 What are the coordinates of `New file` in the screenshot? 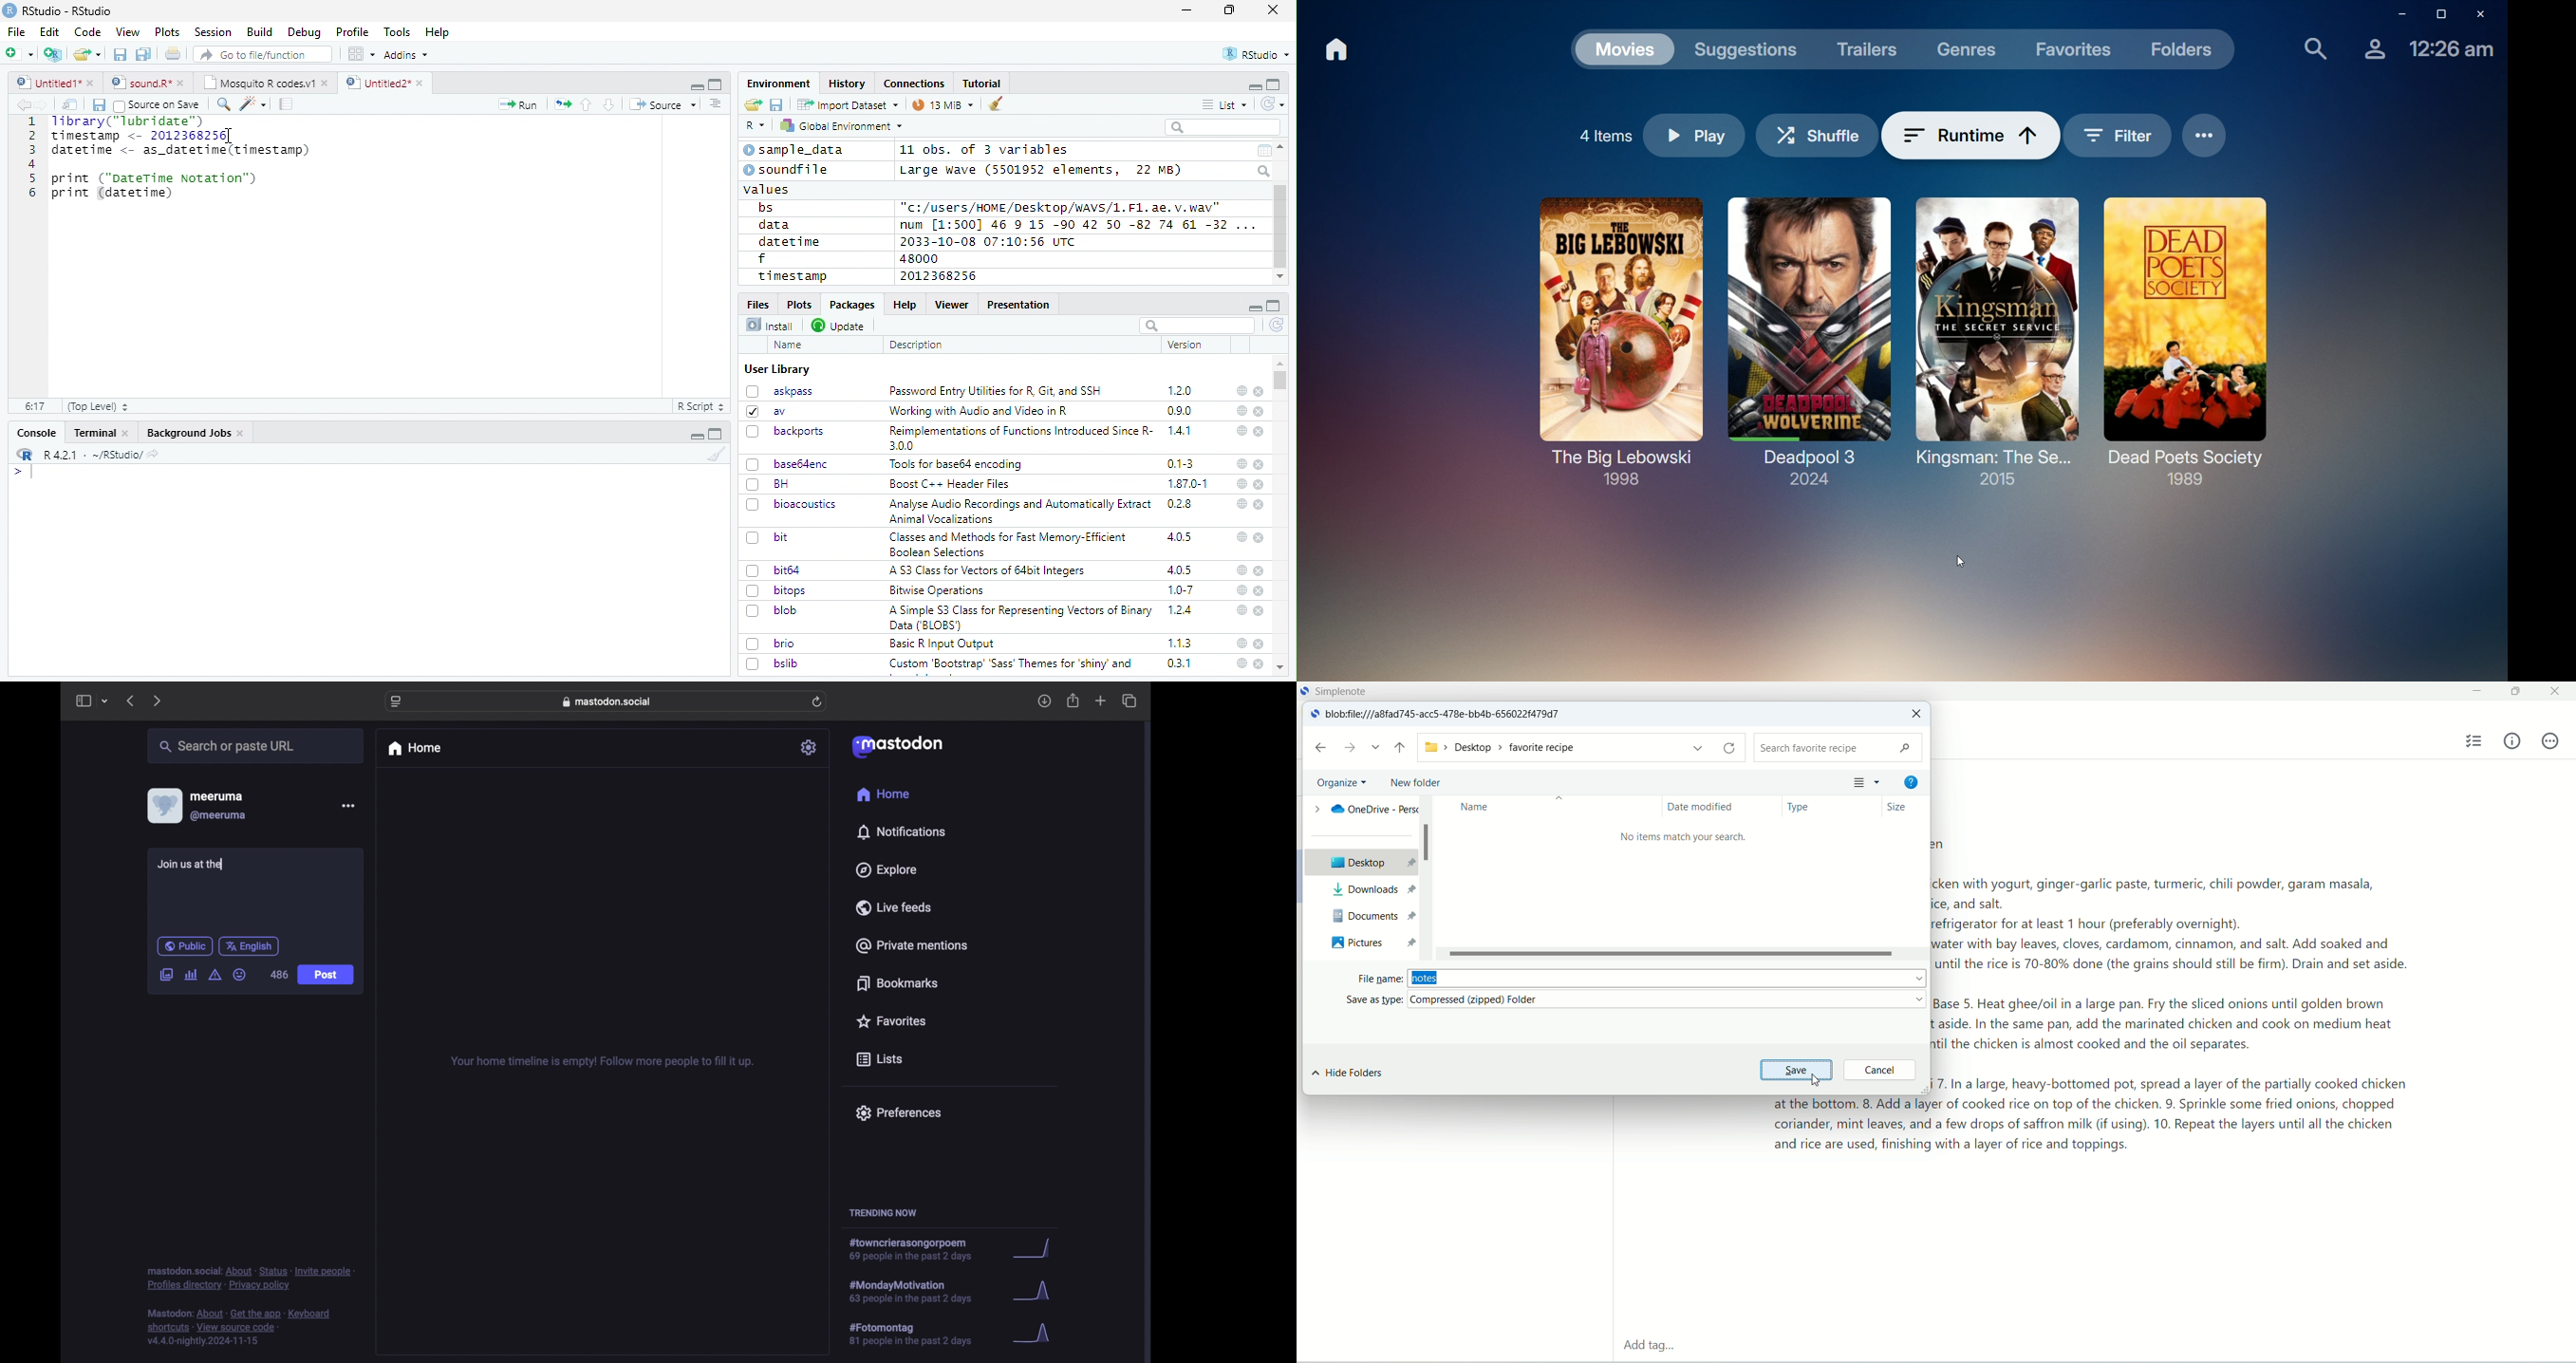 It's located at (21, 54).